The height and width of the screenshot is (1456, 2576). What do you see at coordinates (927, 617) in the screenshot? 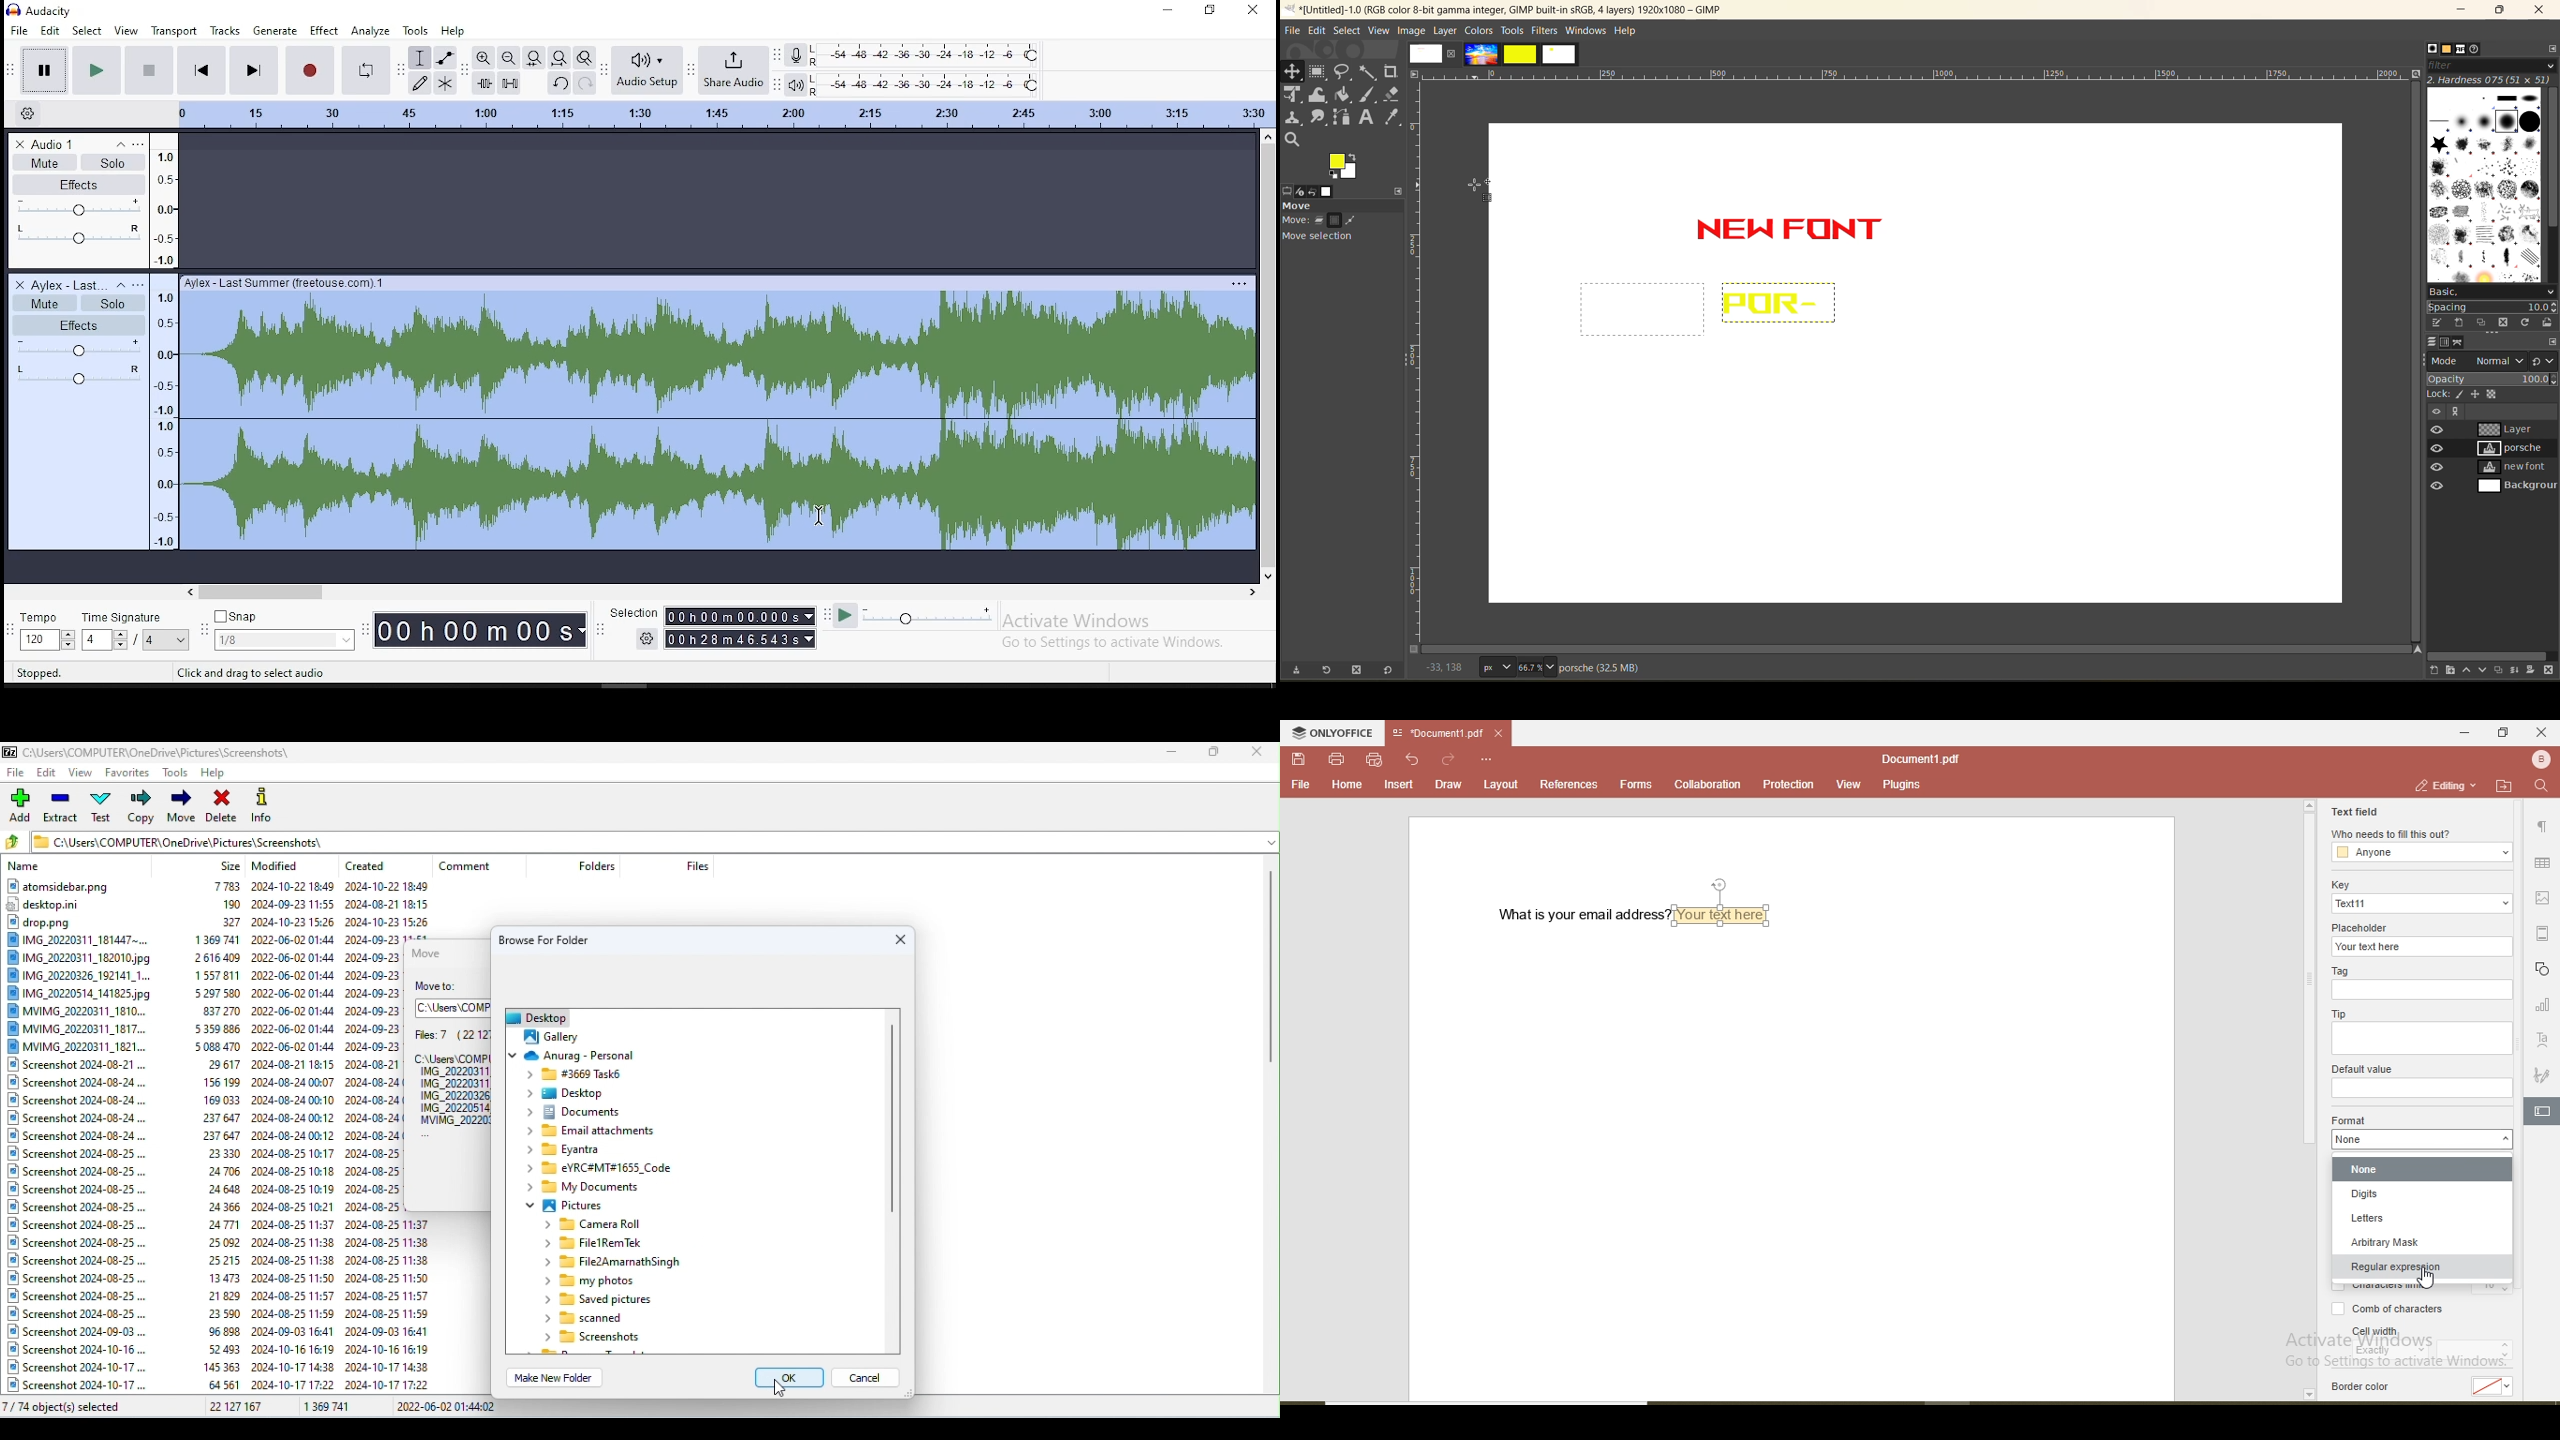
I see `playback speed` at bounding box center [927, 617].